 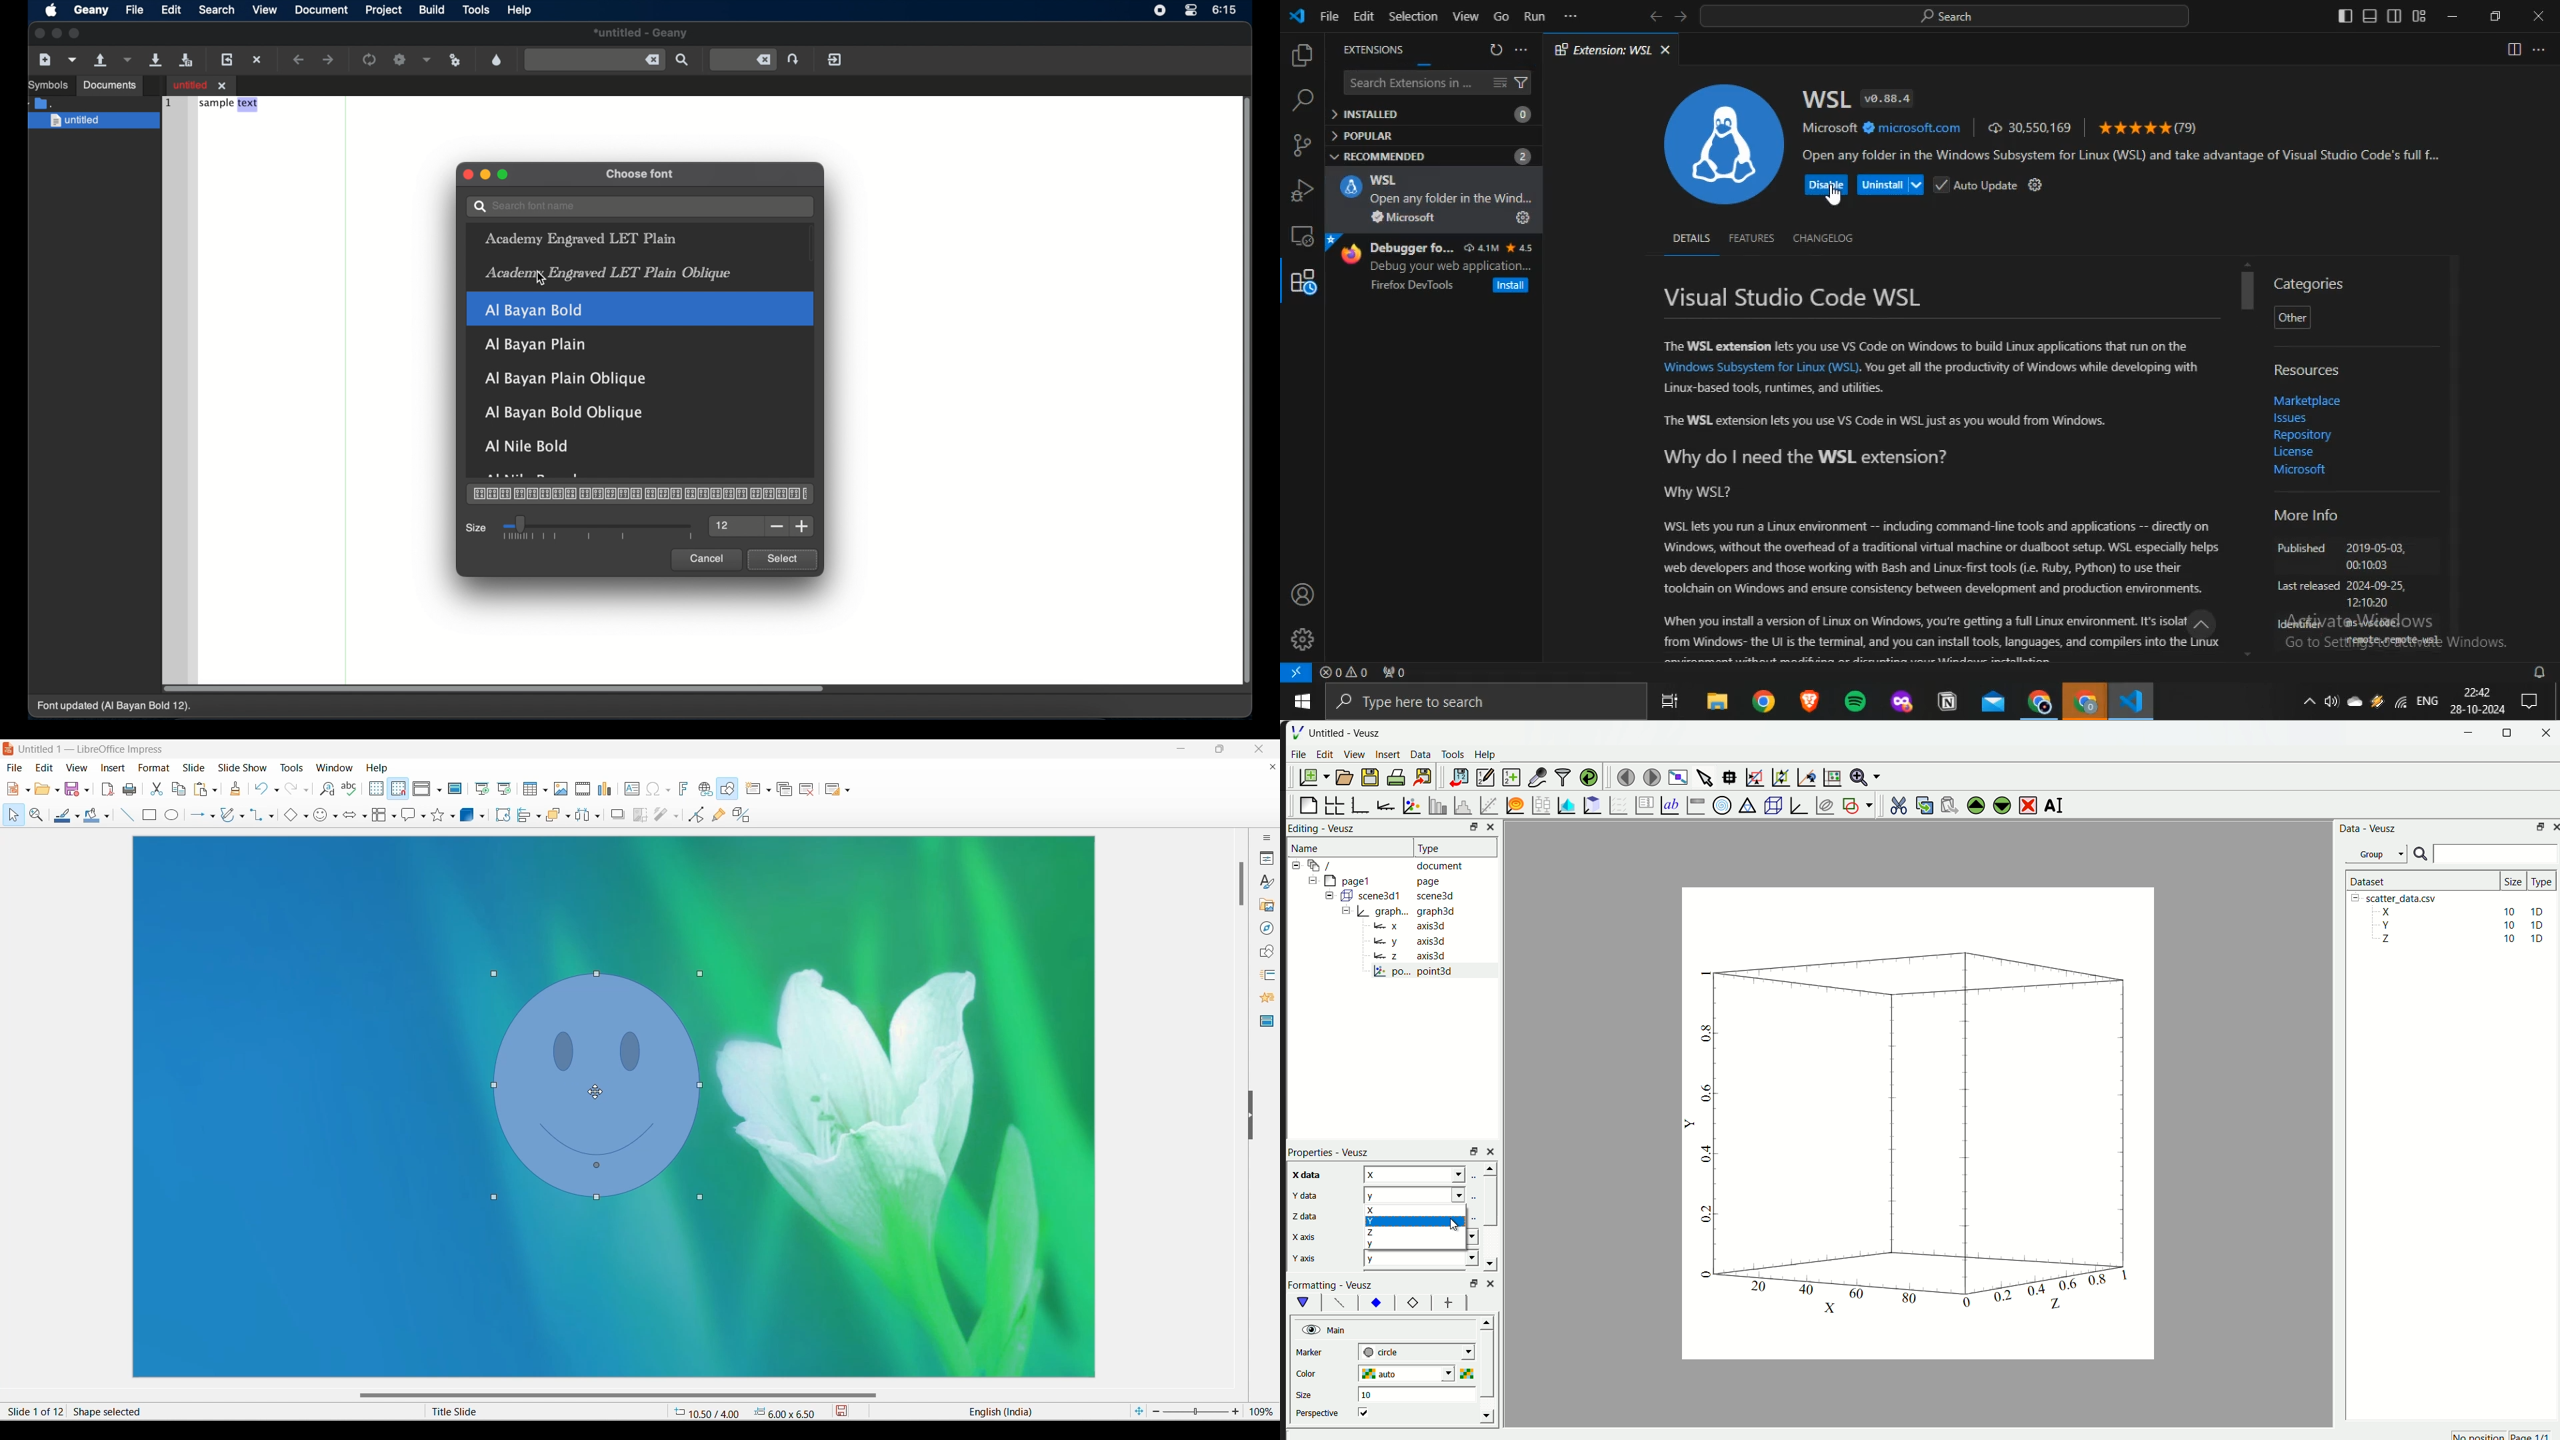 I want to click on WSL logo, so click(x=1724, y=144).